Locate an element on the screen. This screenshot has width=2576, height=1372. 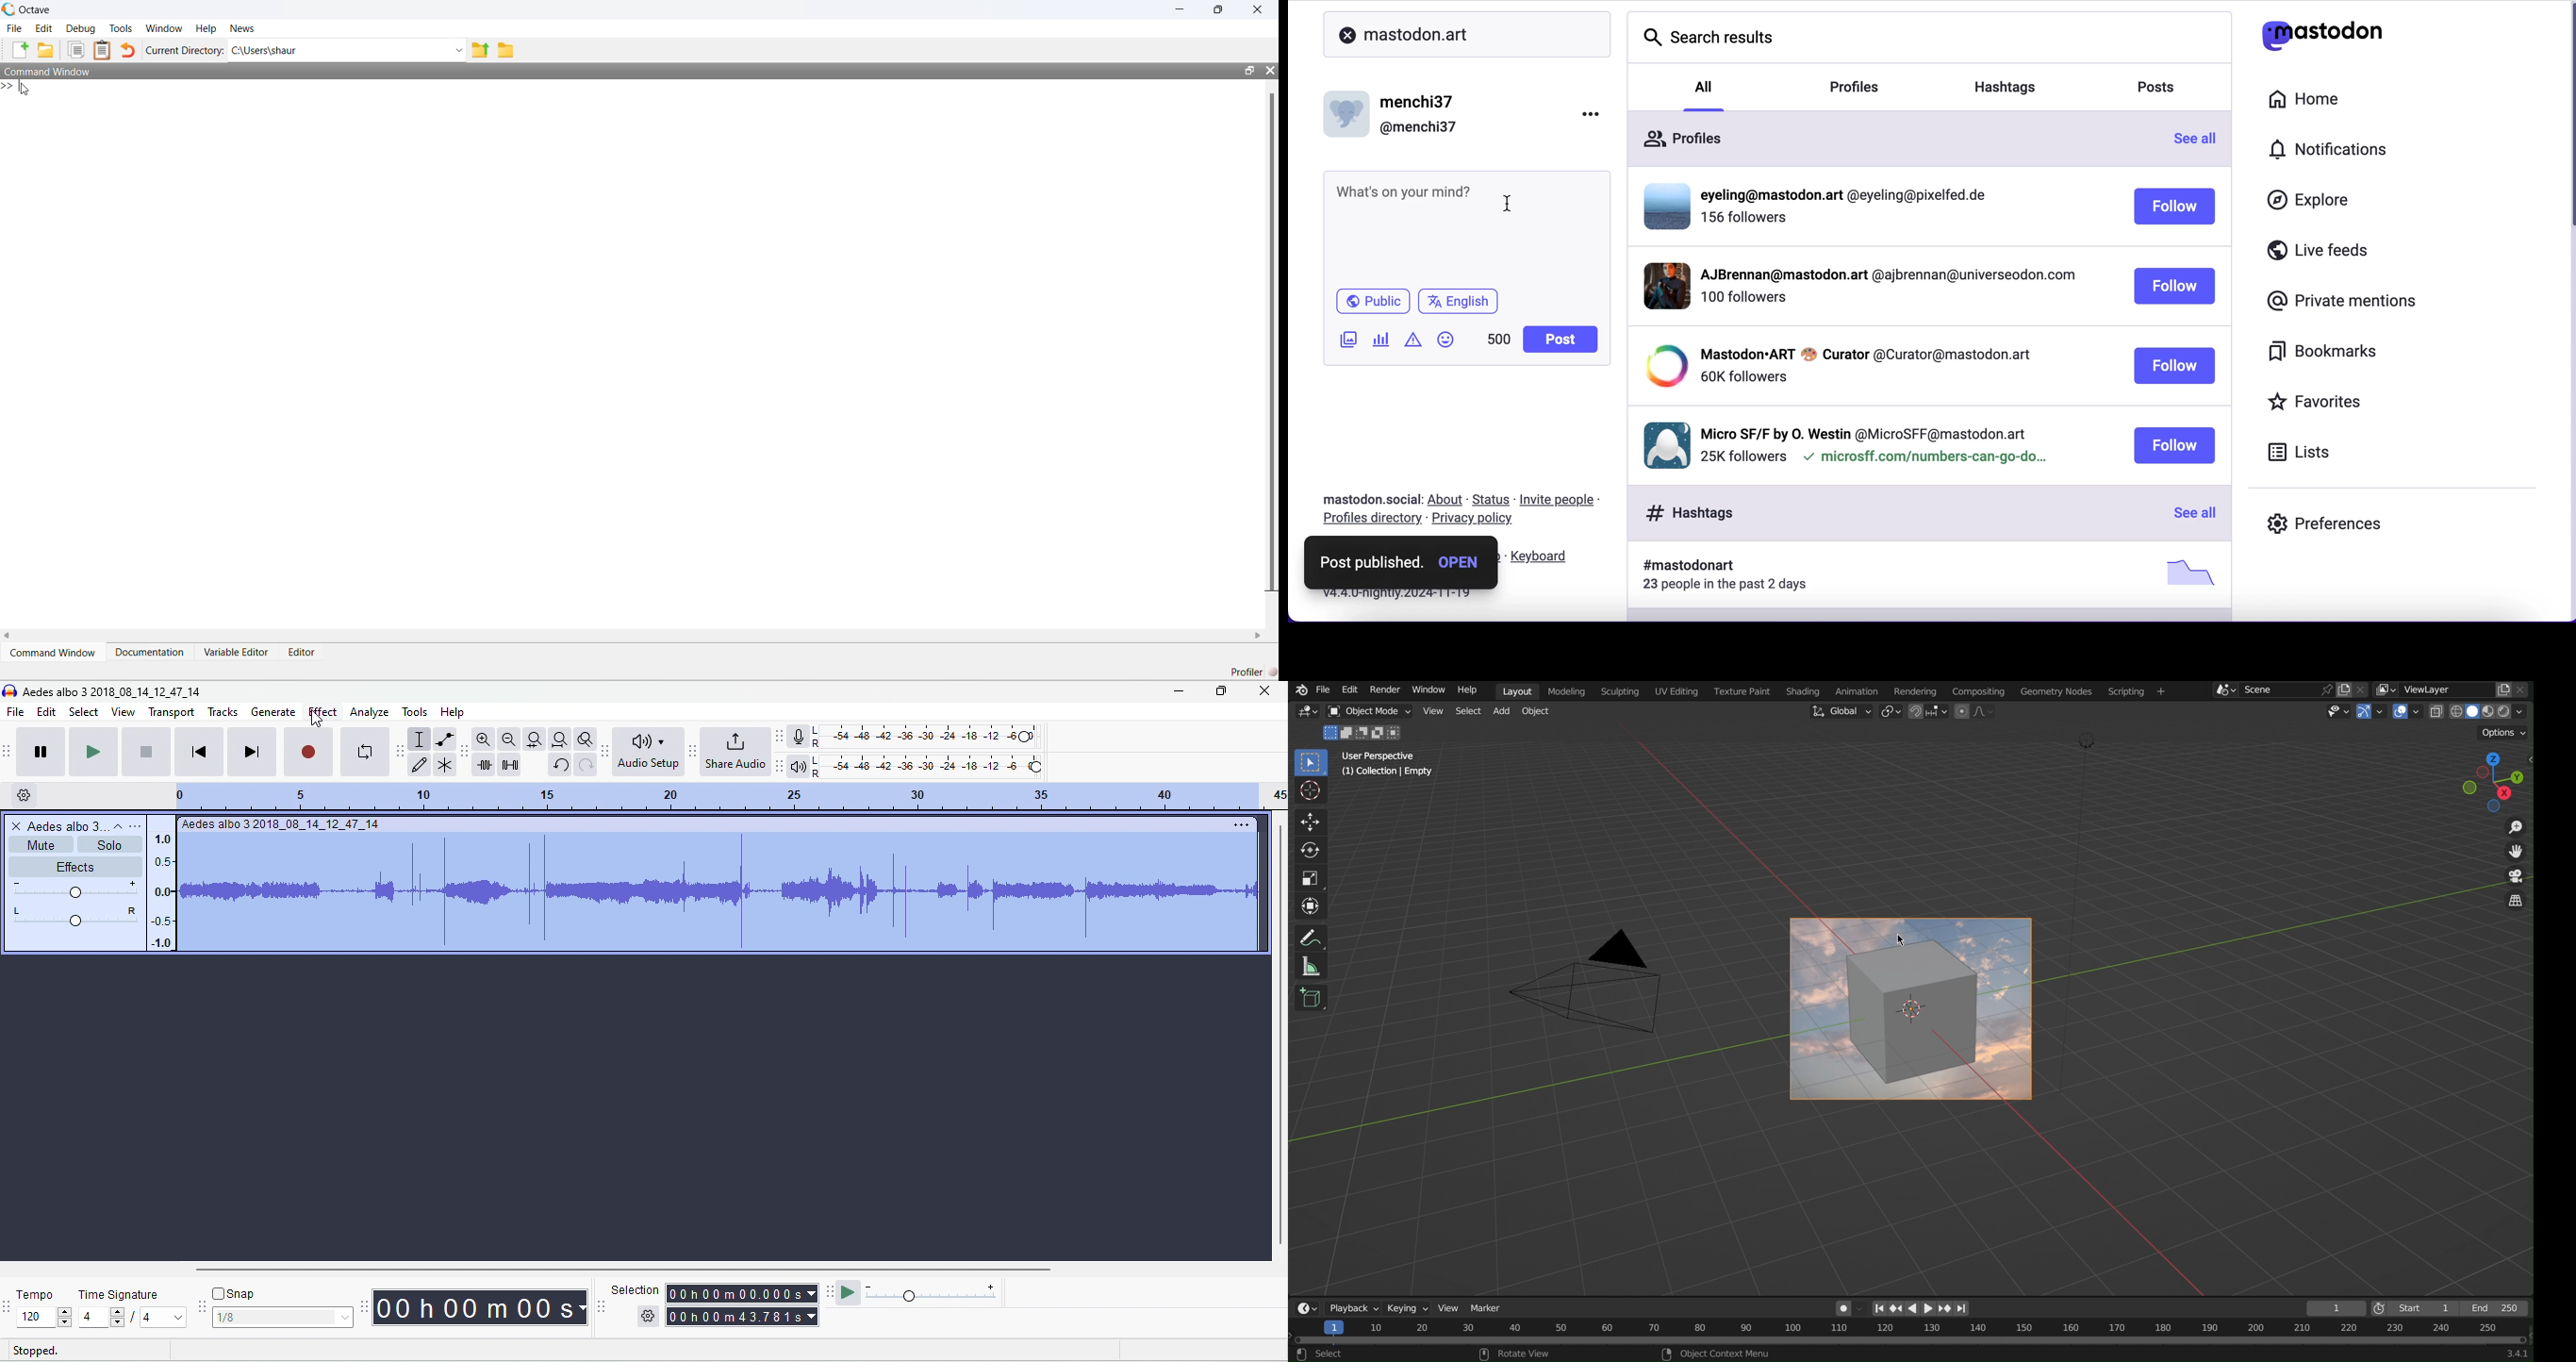
all is located at coordinates (1705, 85).